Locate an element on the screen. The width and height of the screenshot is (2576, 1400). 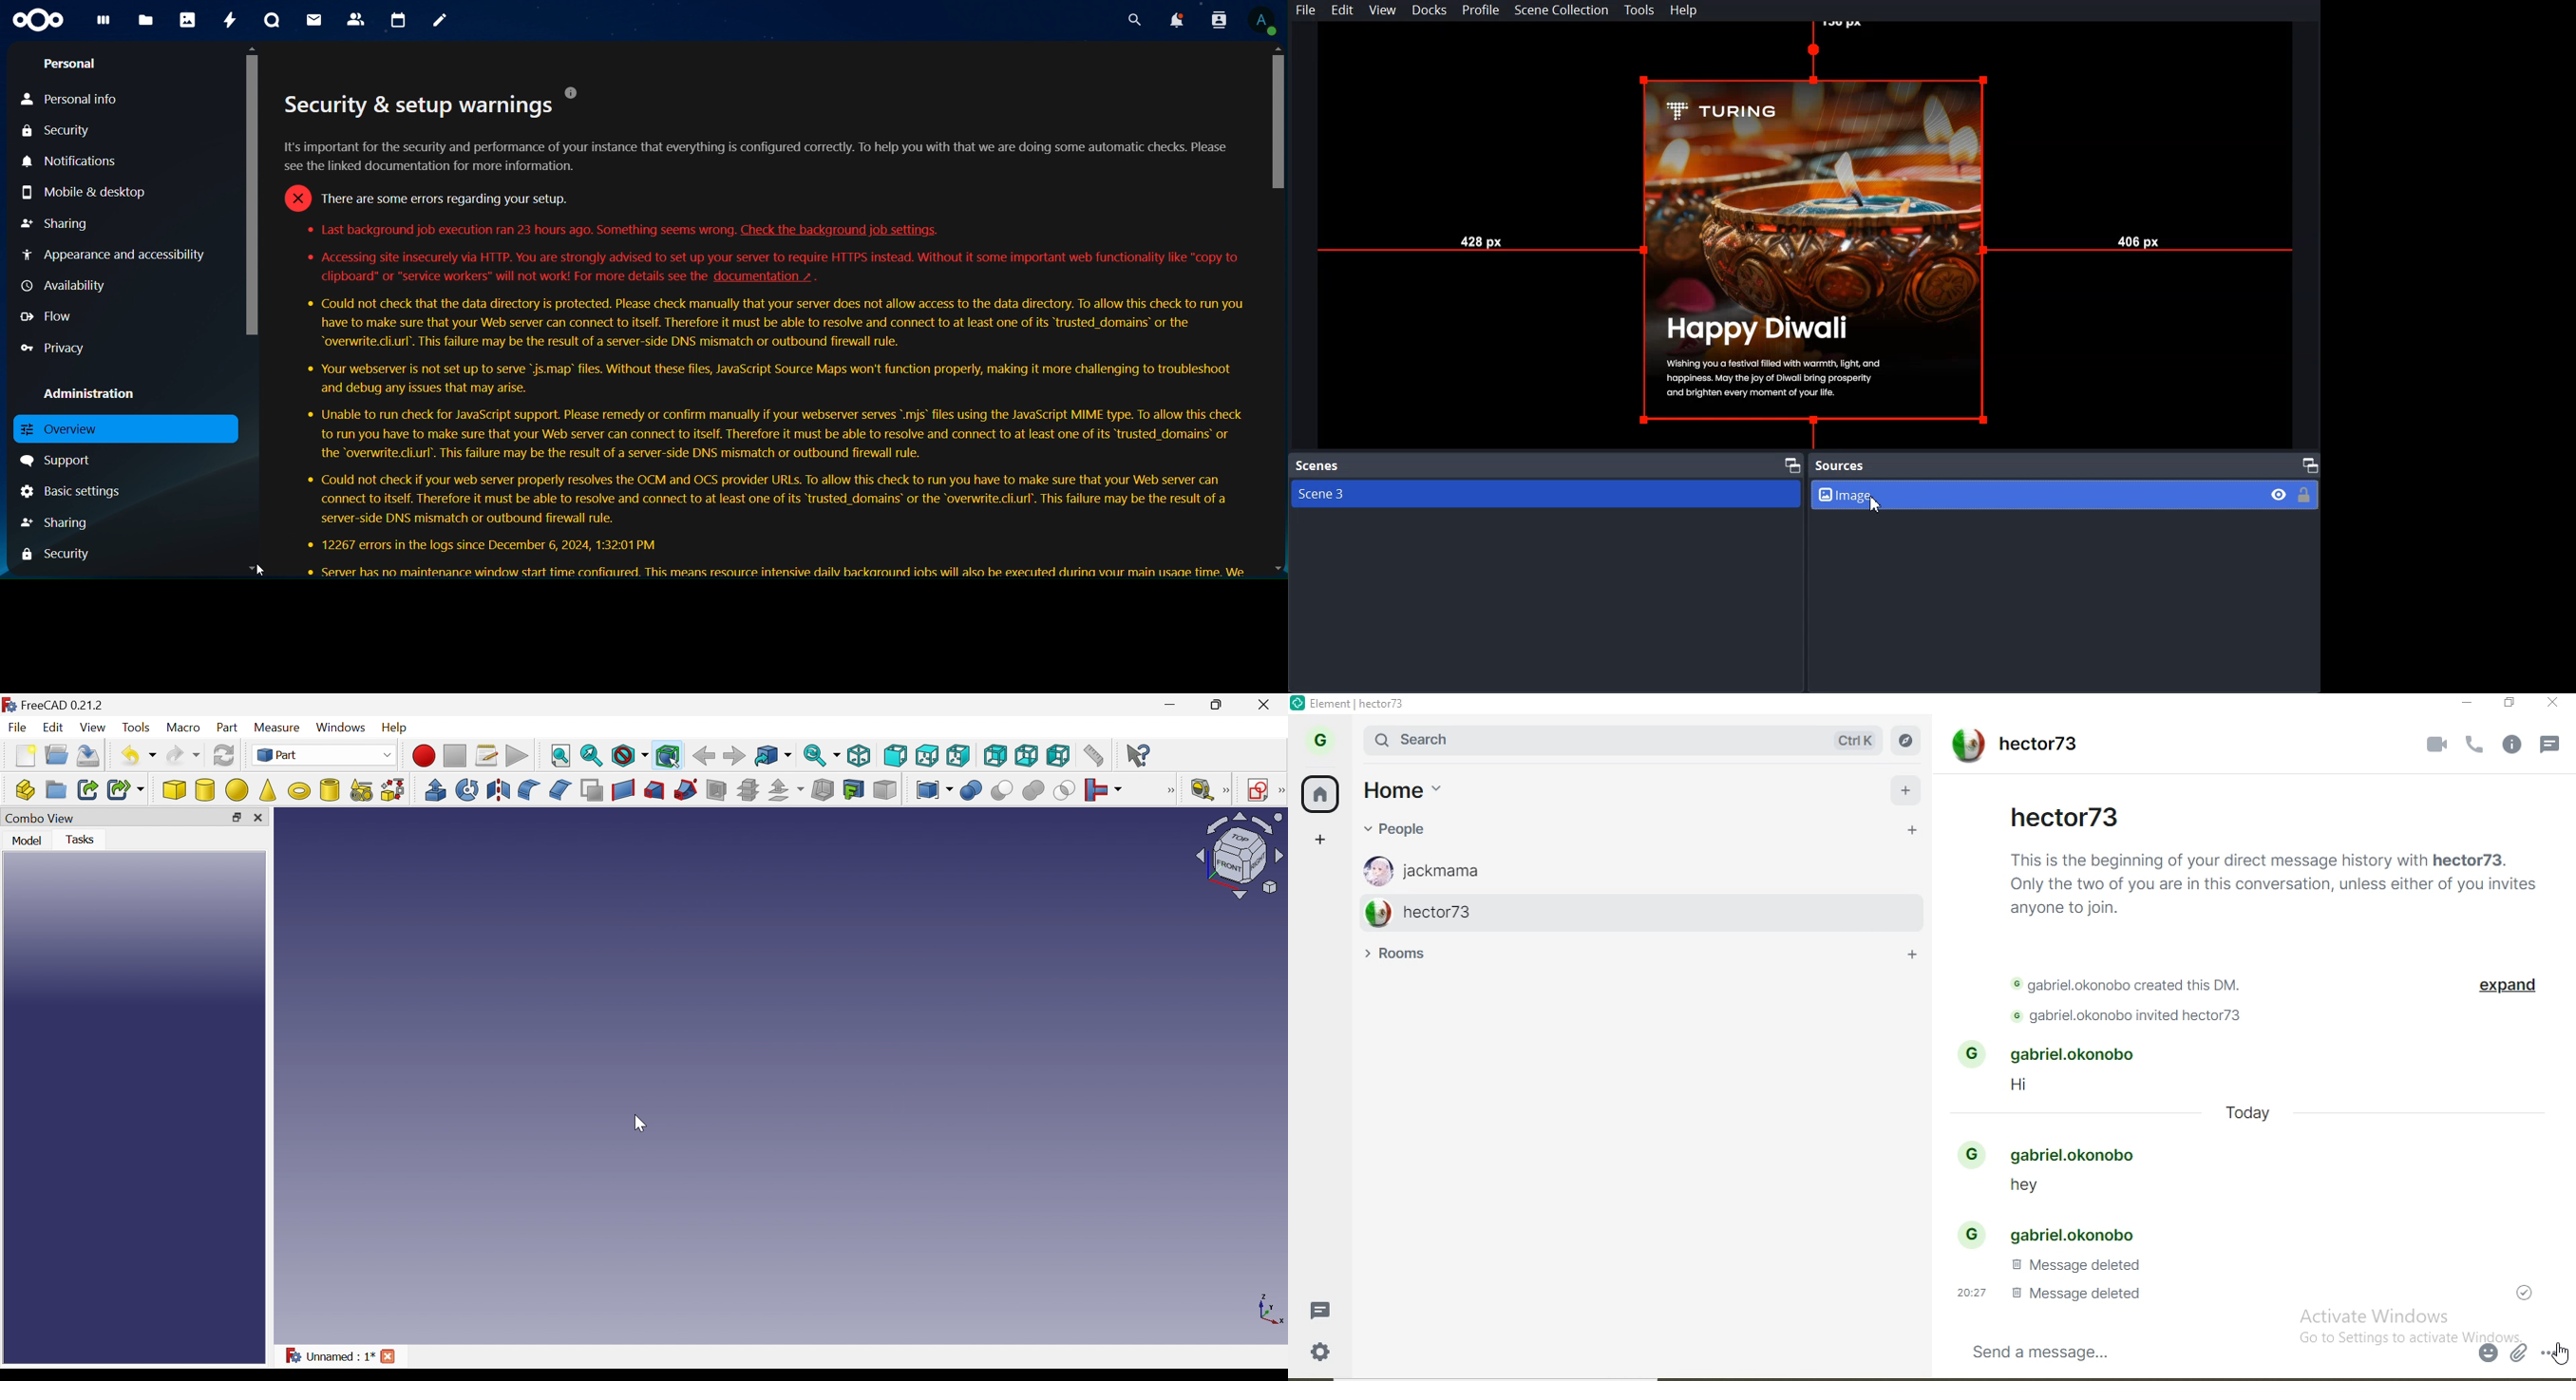
flow is located at coordinates (42, 317).